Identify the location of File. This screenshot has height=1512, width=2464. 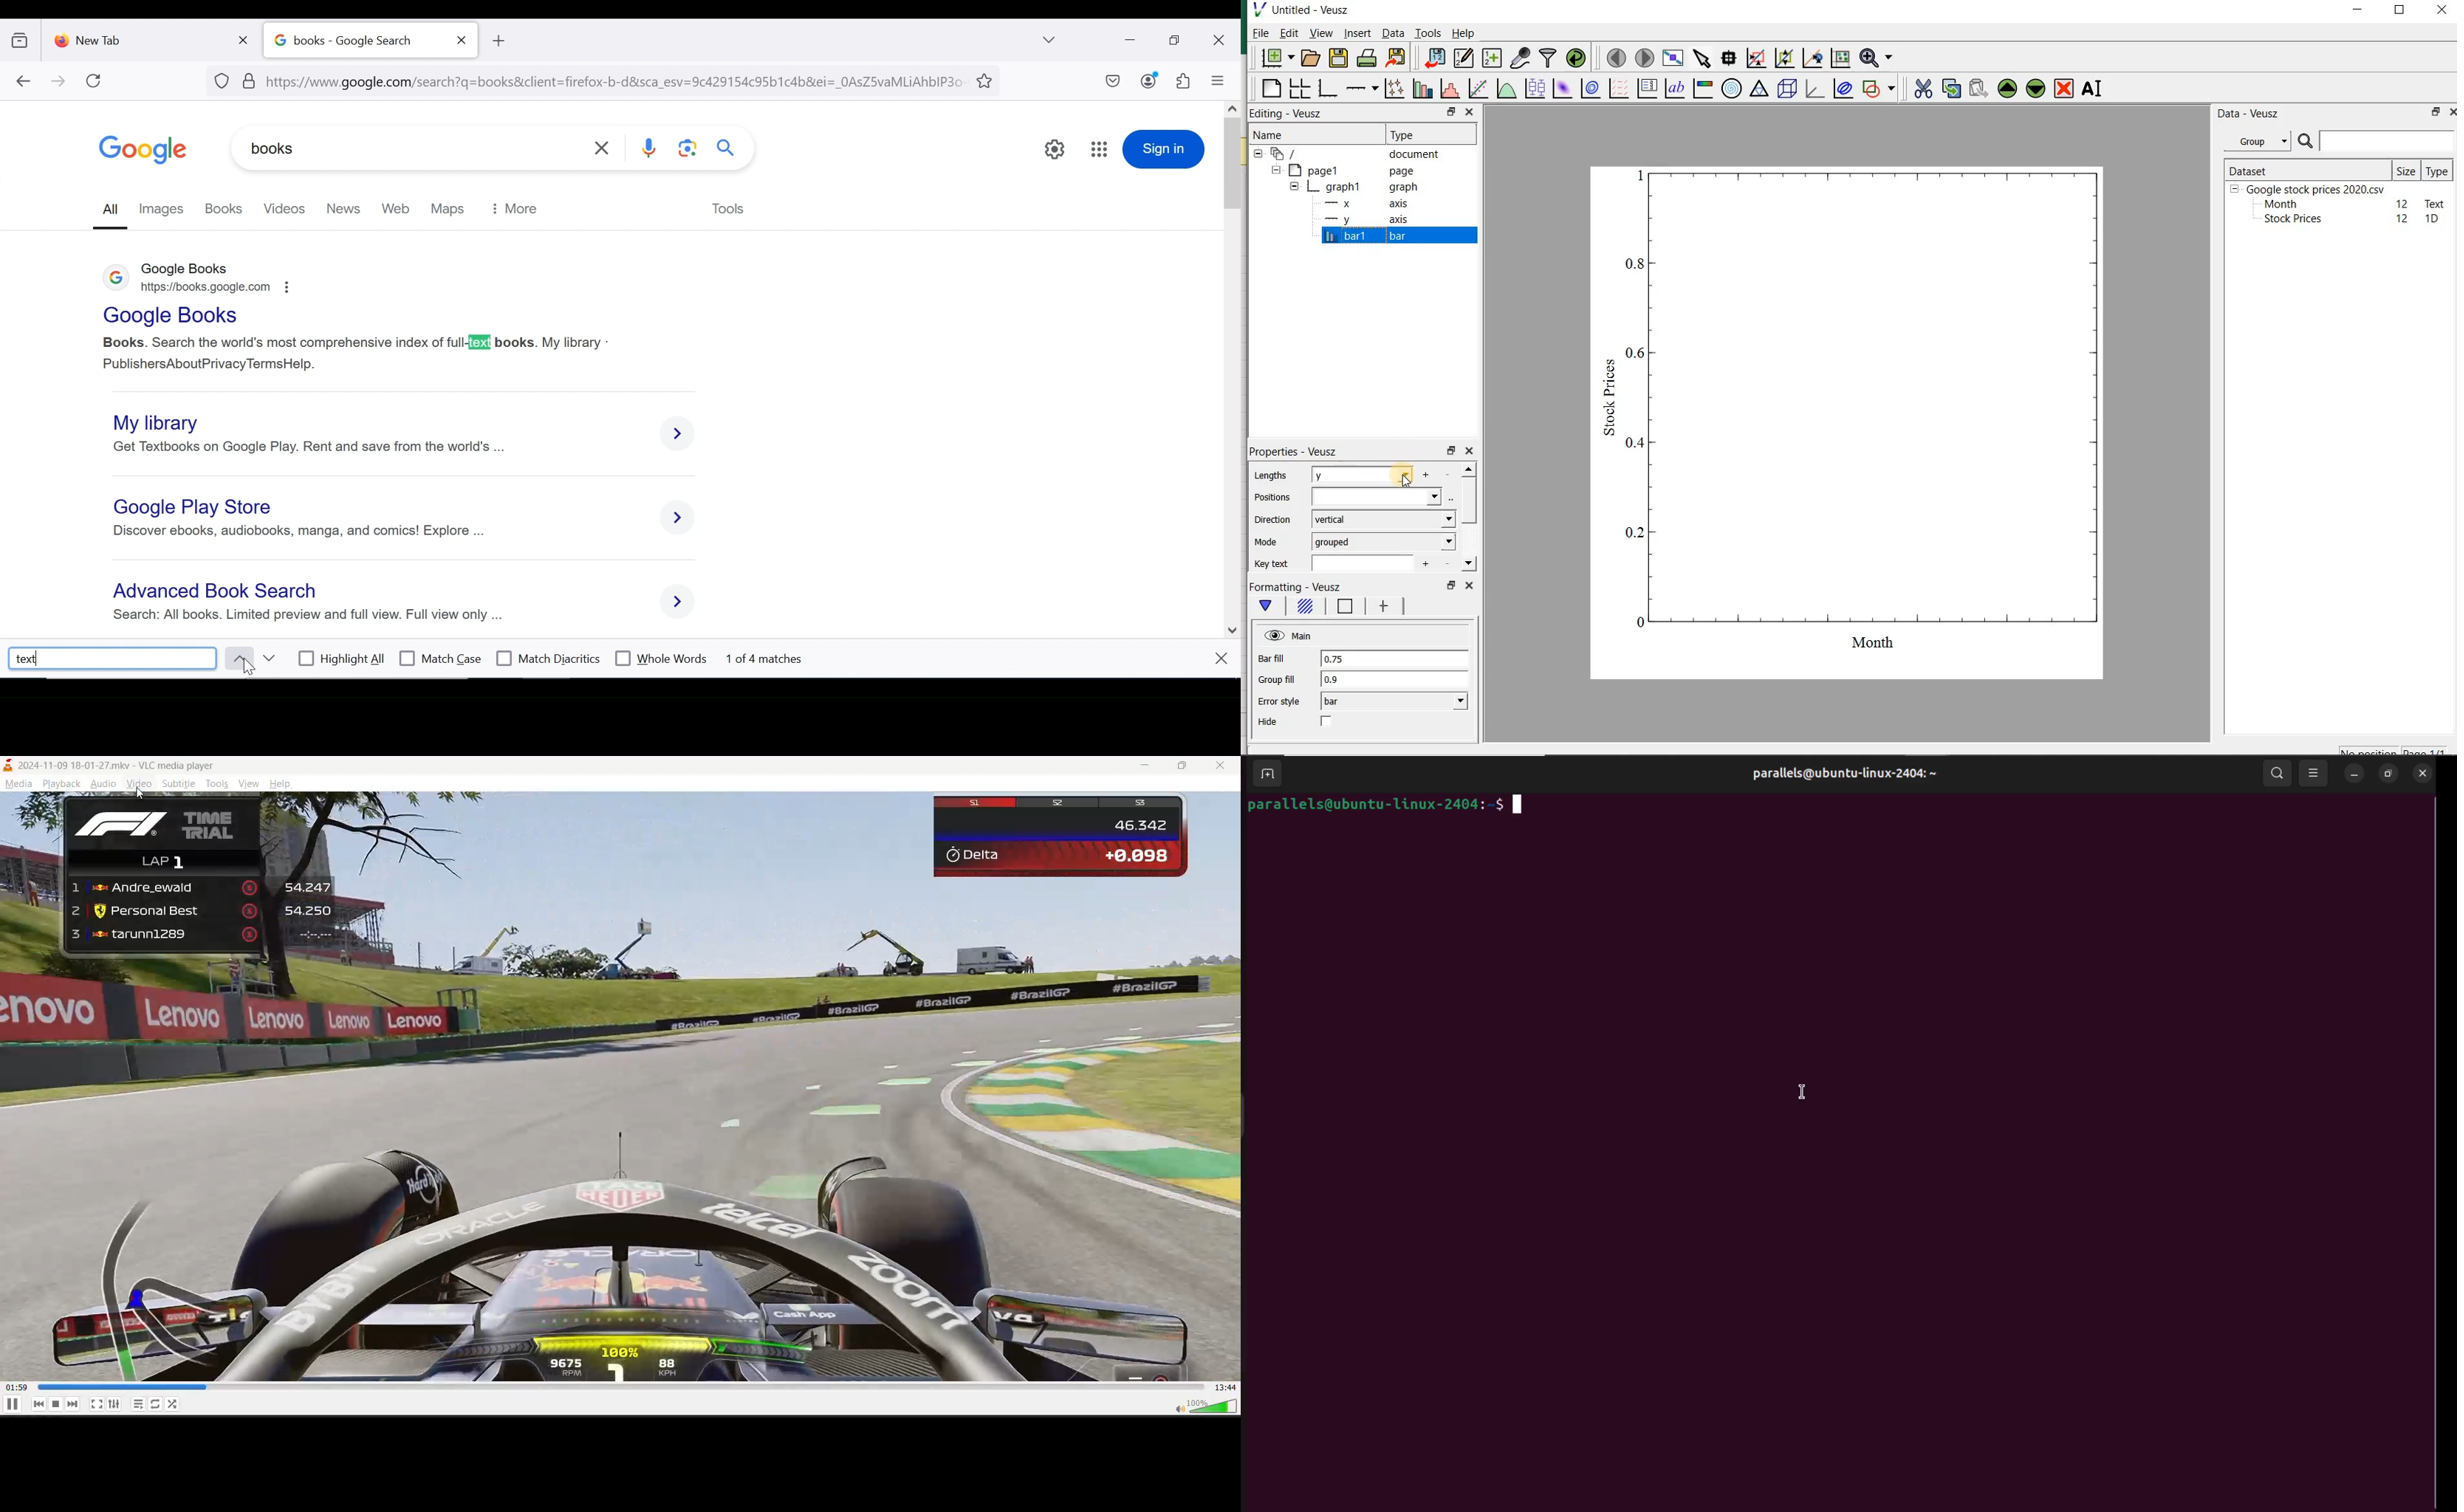
(1257, 35).